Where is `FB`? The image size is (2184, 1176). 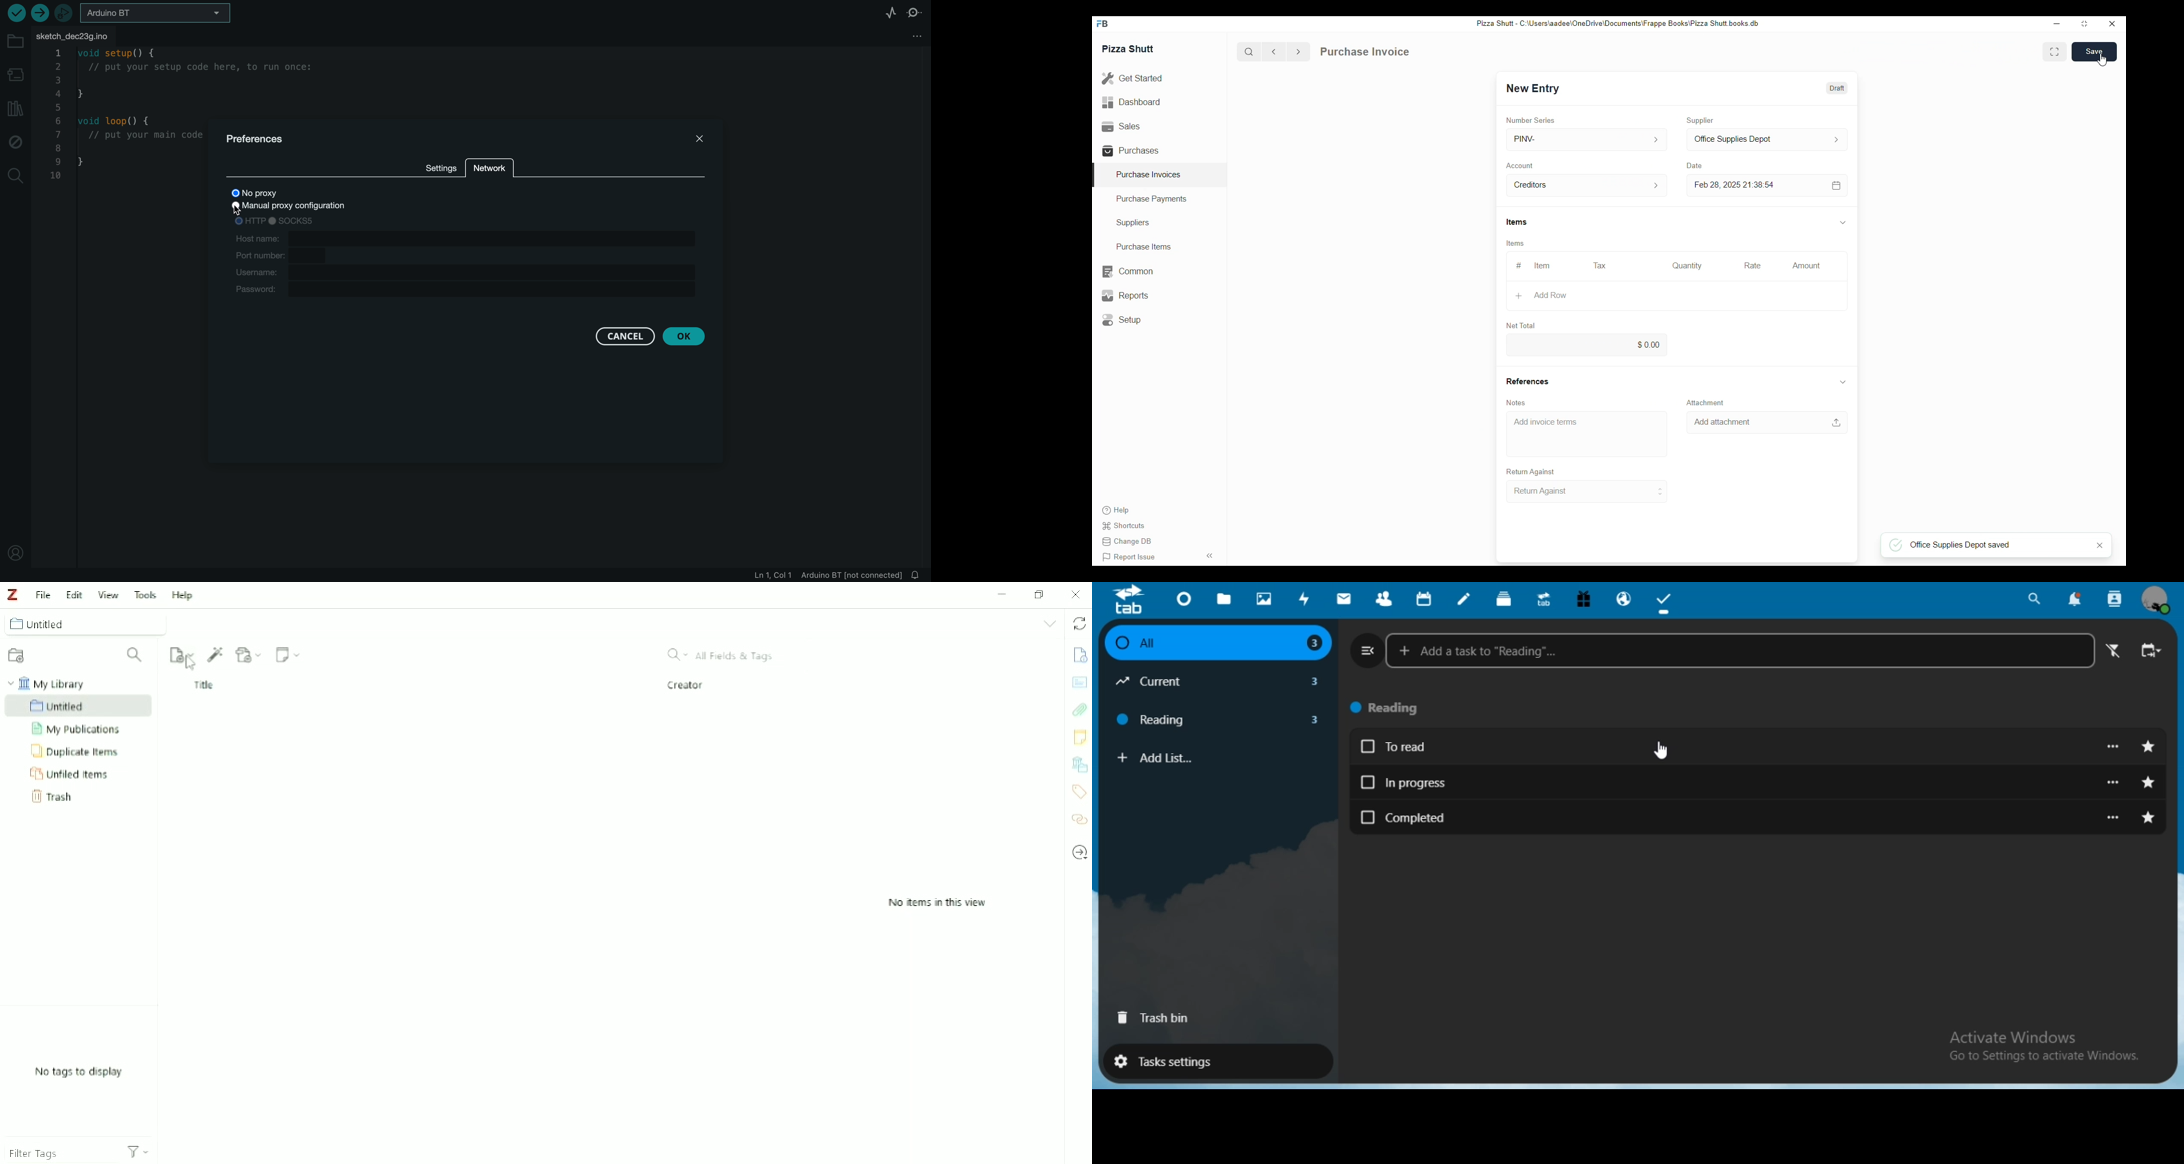 FB is located at coordinates (1104, 24).